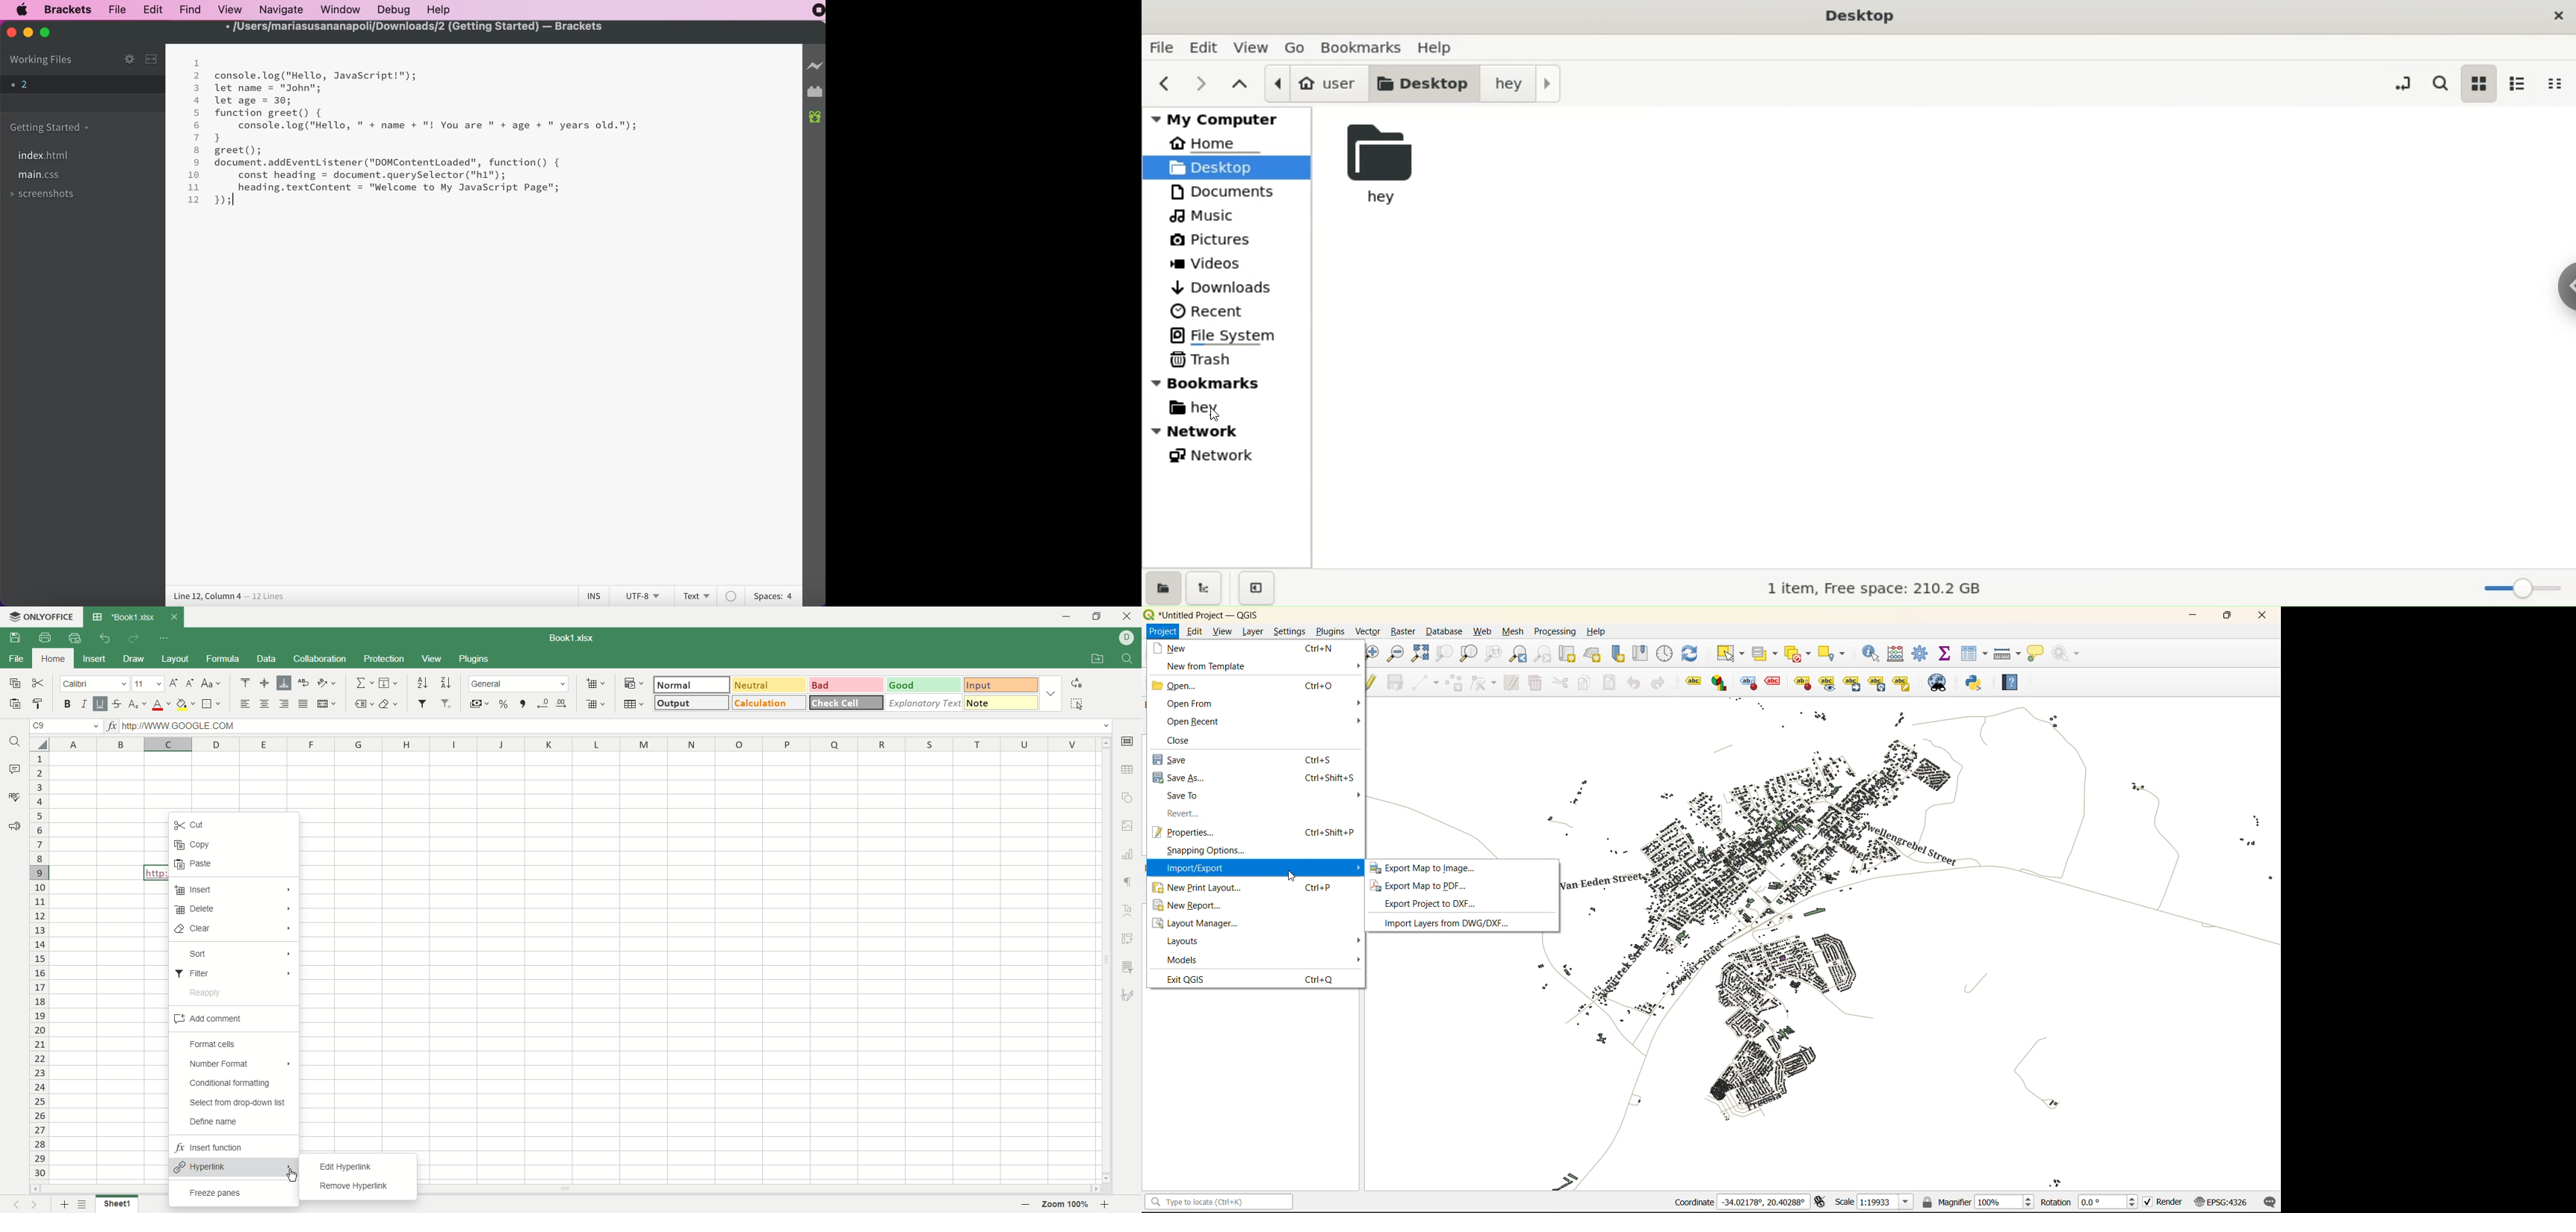 This screenshot has width=2576, height=1232. Describe the element at coordinates (1444, 632) in the screenshot. I see `database` at that location.